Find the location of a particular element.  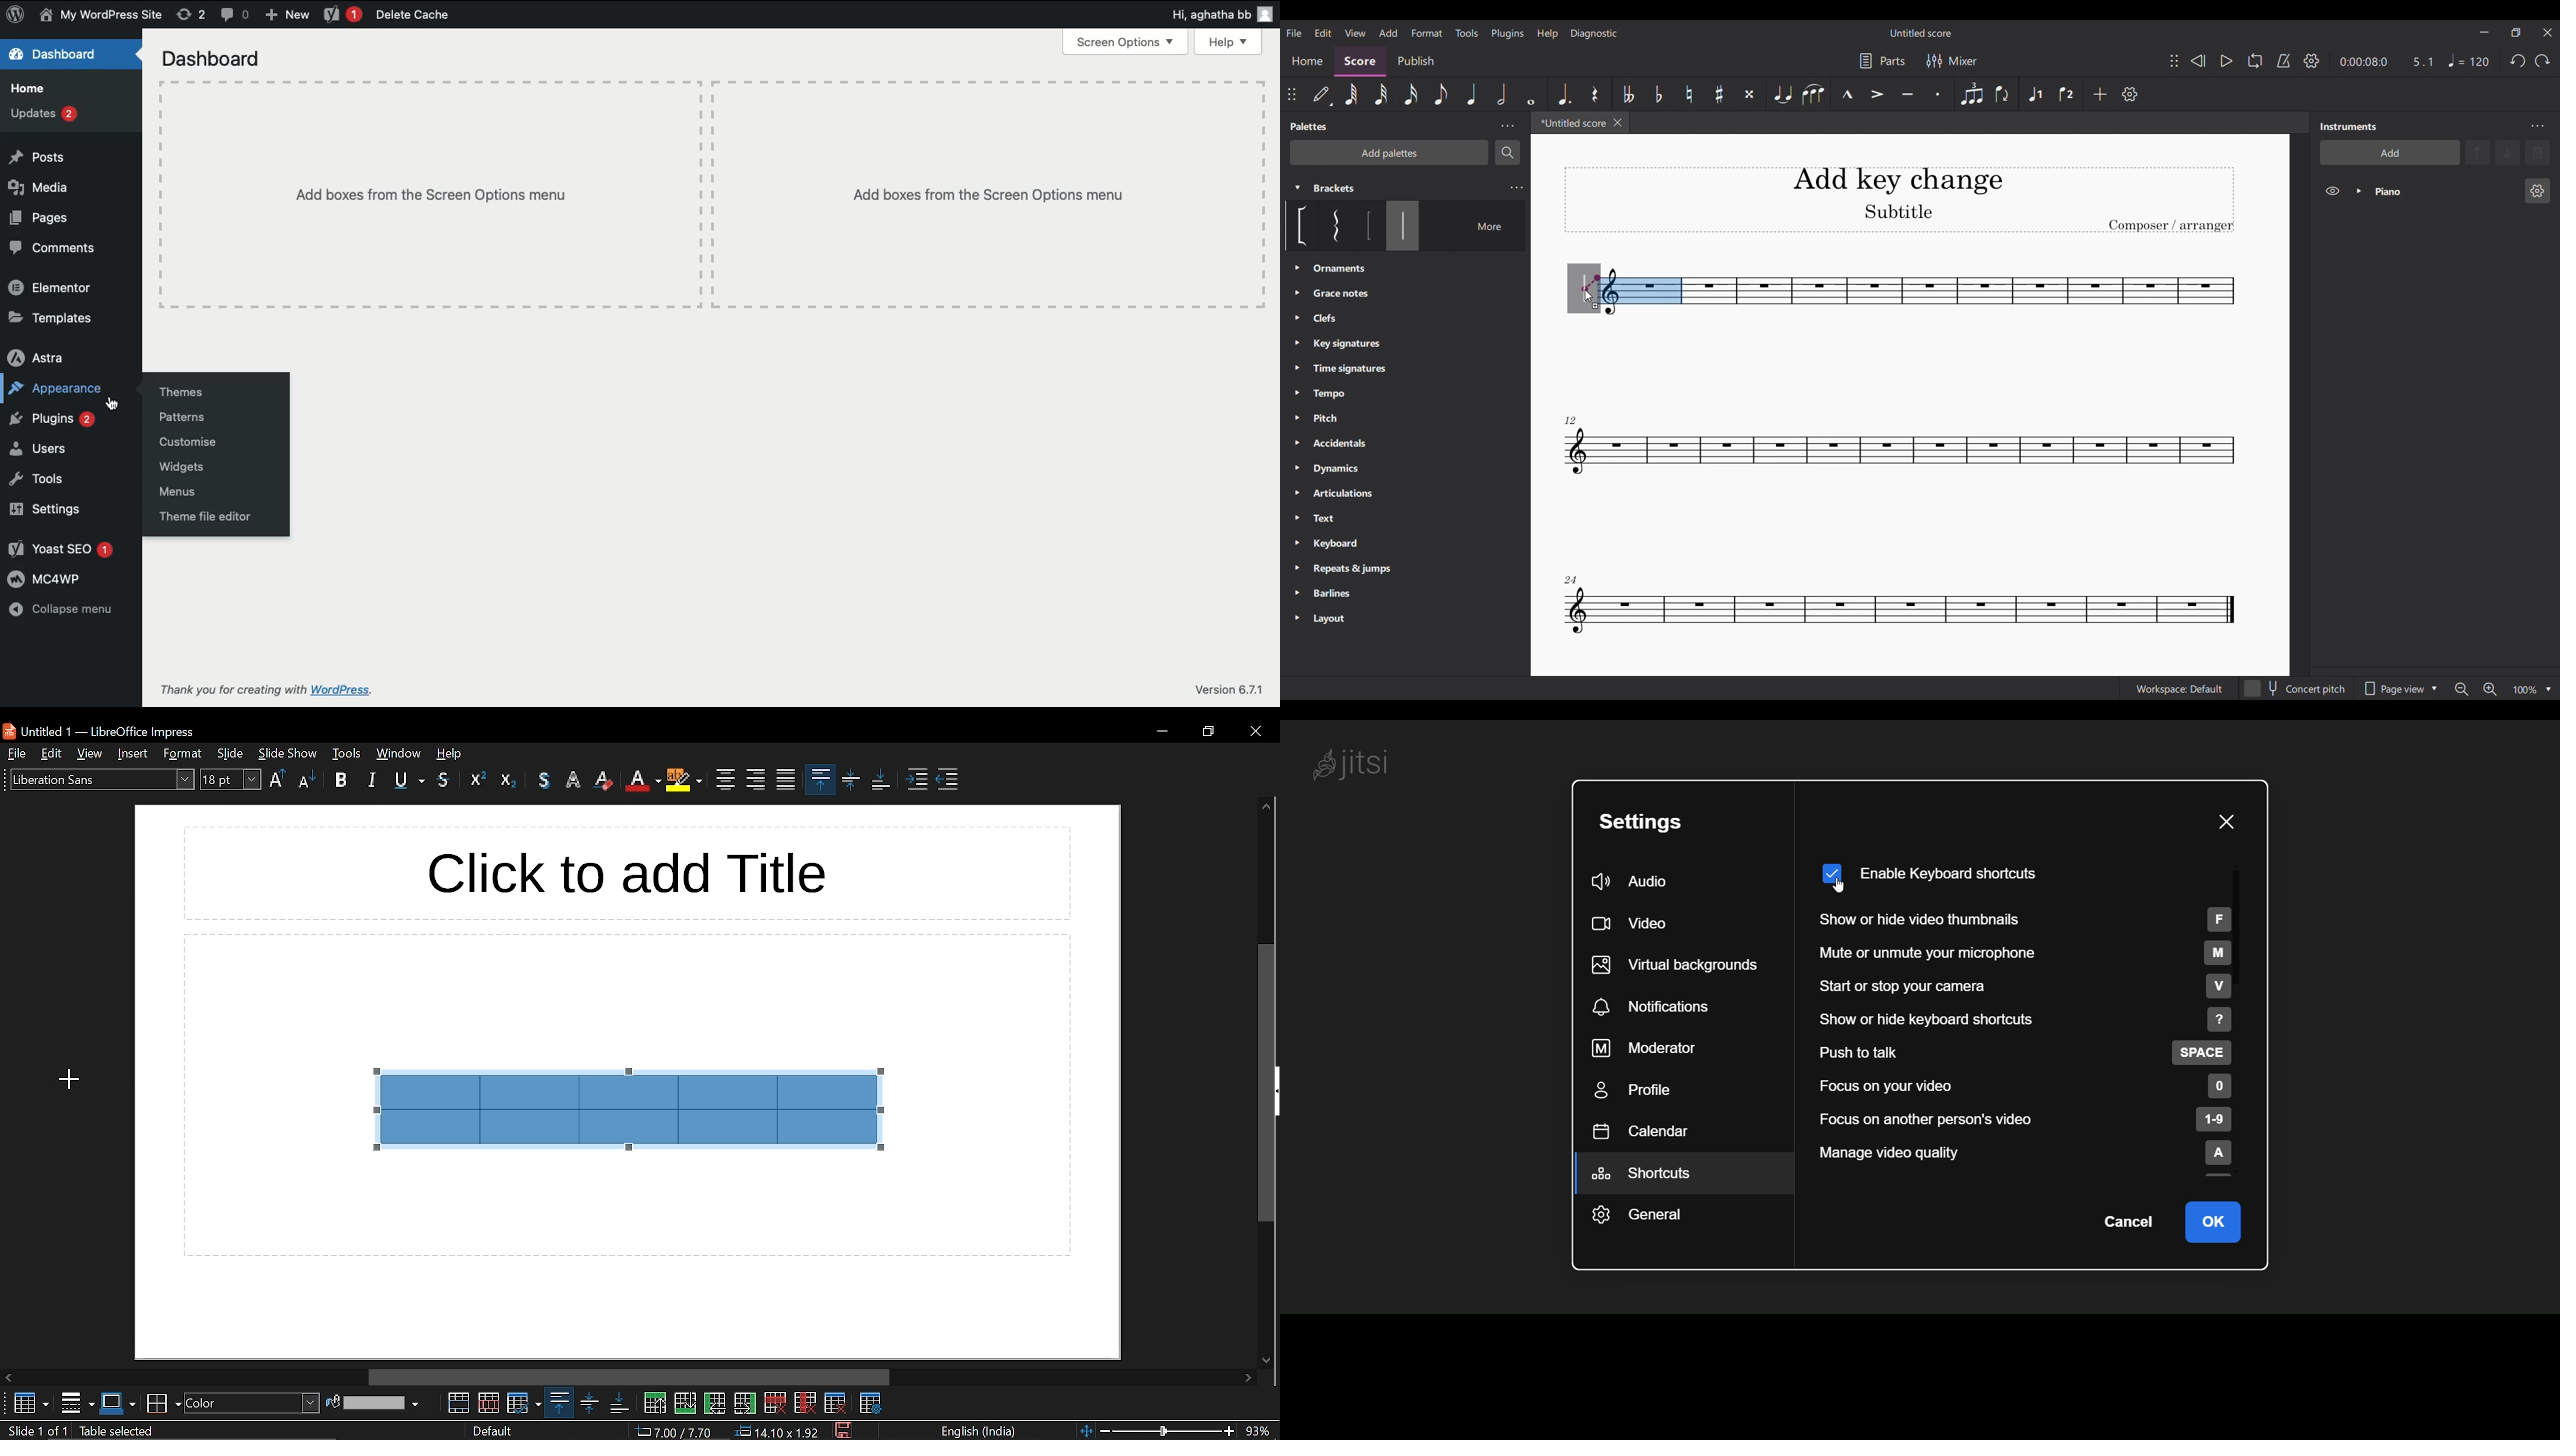

Bracket options to choose from is located at coordinates (1329, 225).